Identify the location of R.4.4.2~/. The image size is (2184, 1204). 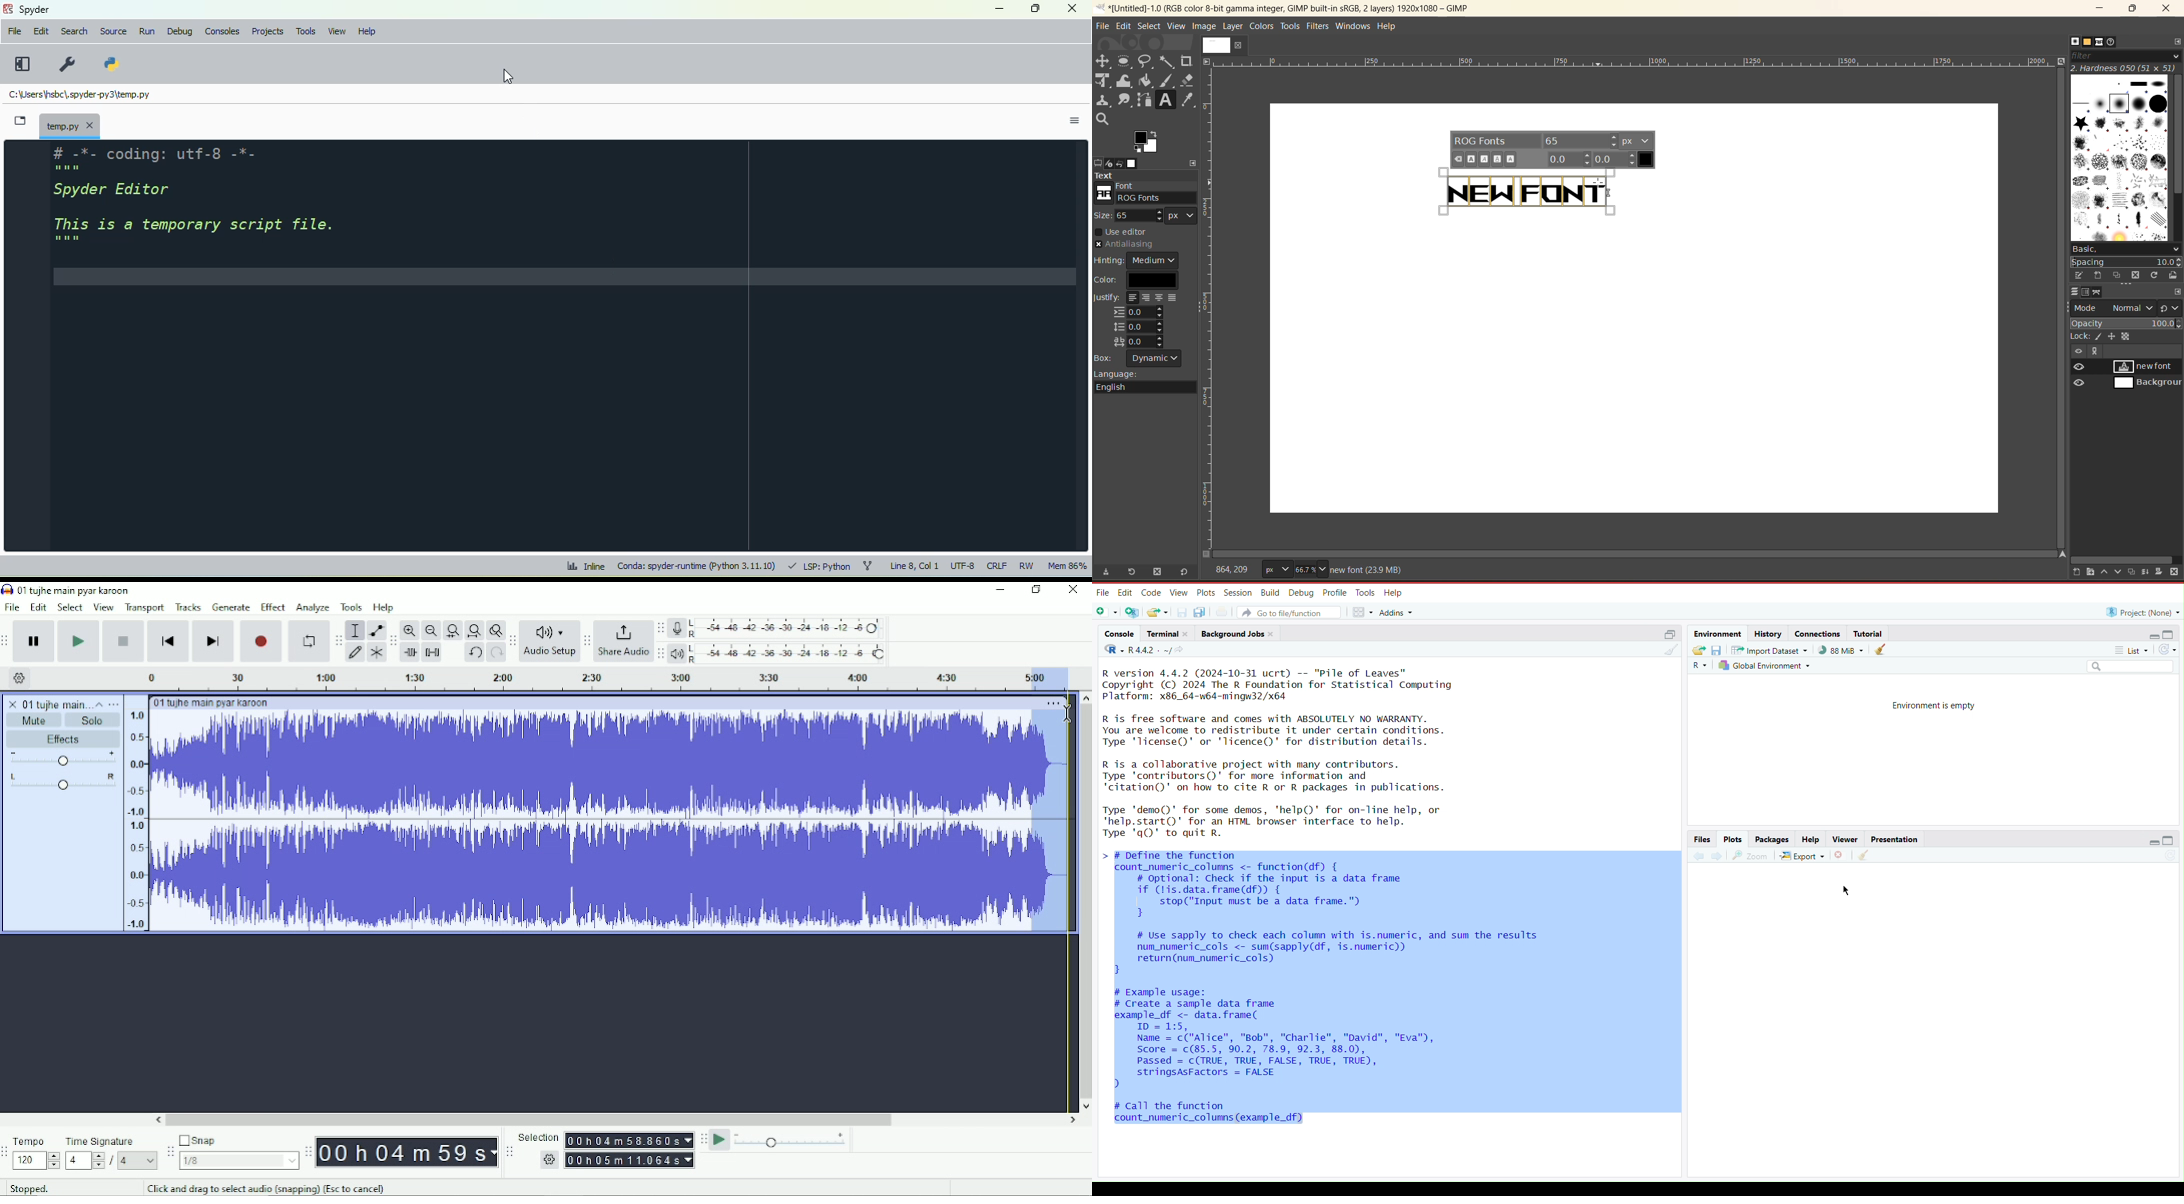
(1150, 650).